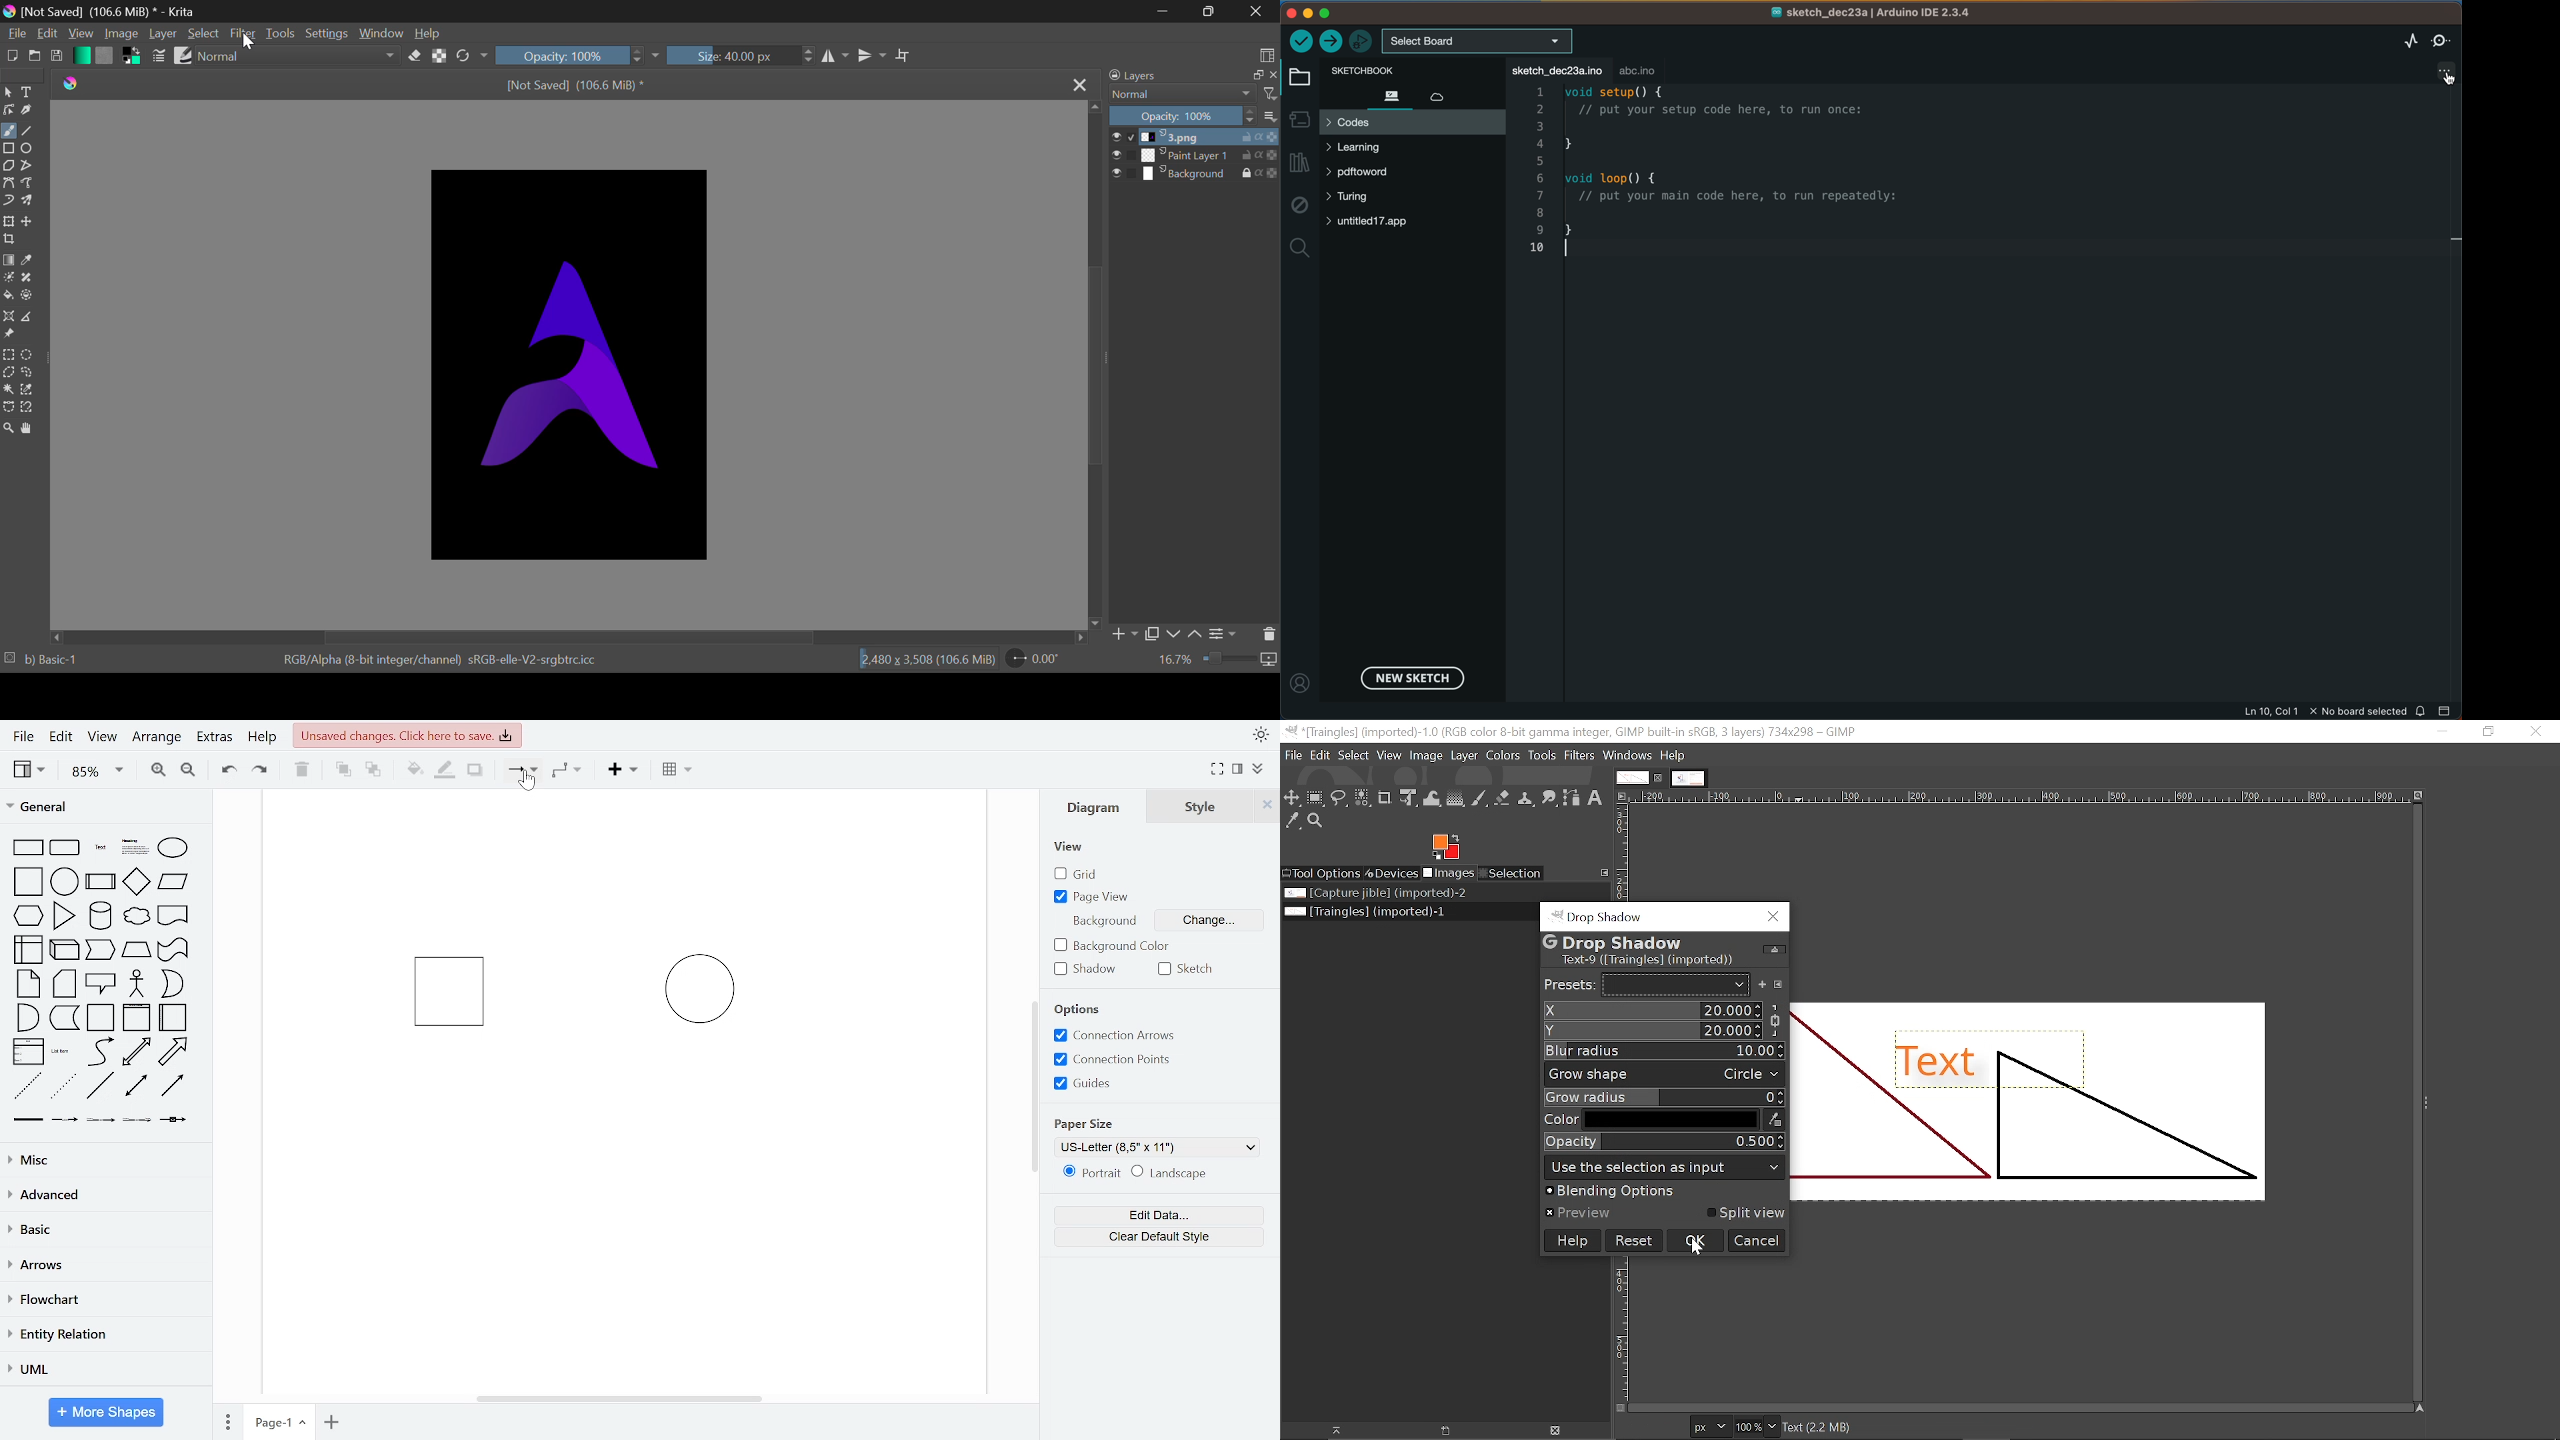 Image resolution: width=2576 pixels, height=1456 pixels. I want to click on folder, so click(1298, 78).